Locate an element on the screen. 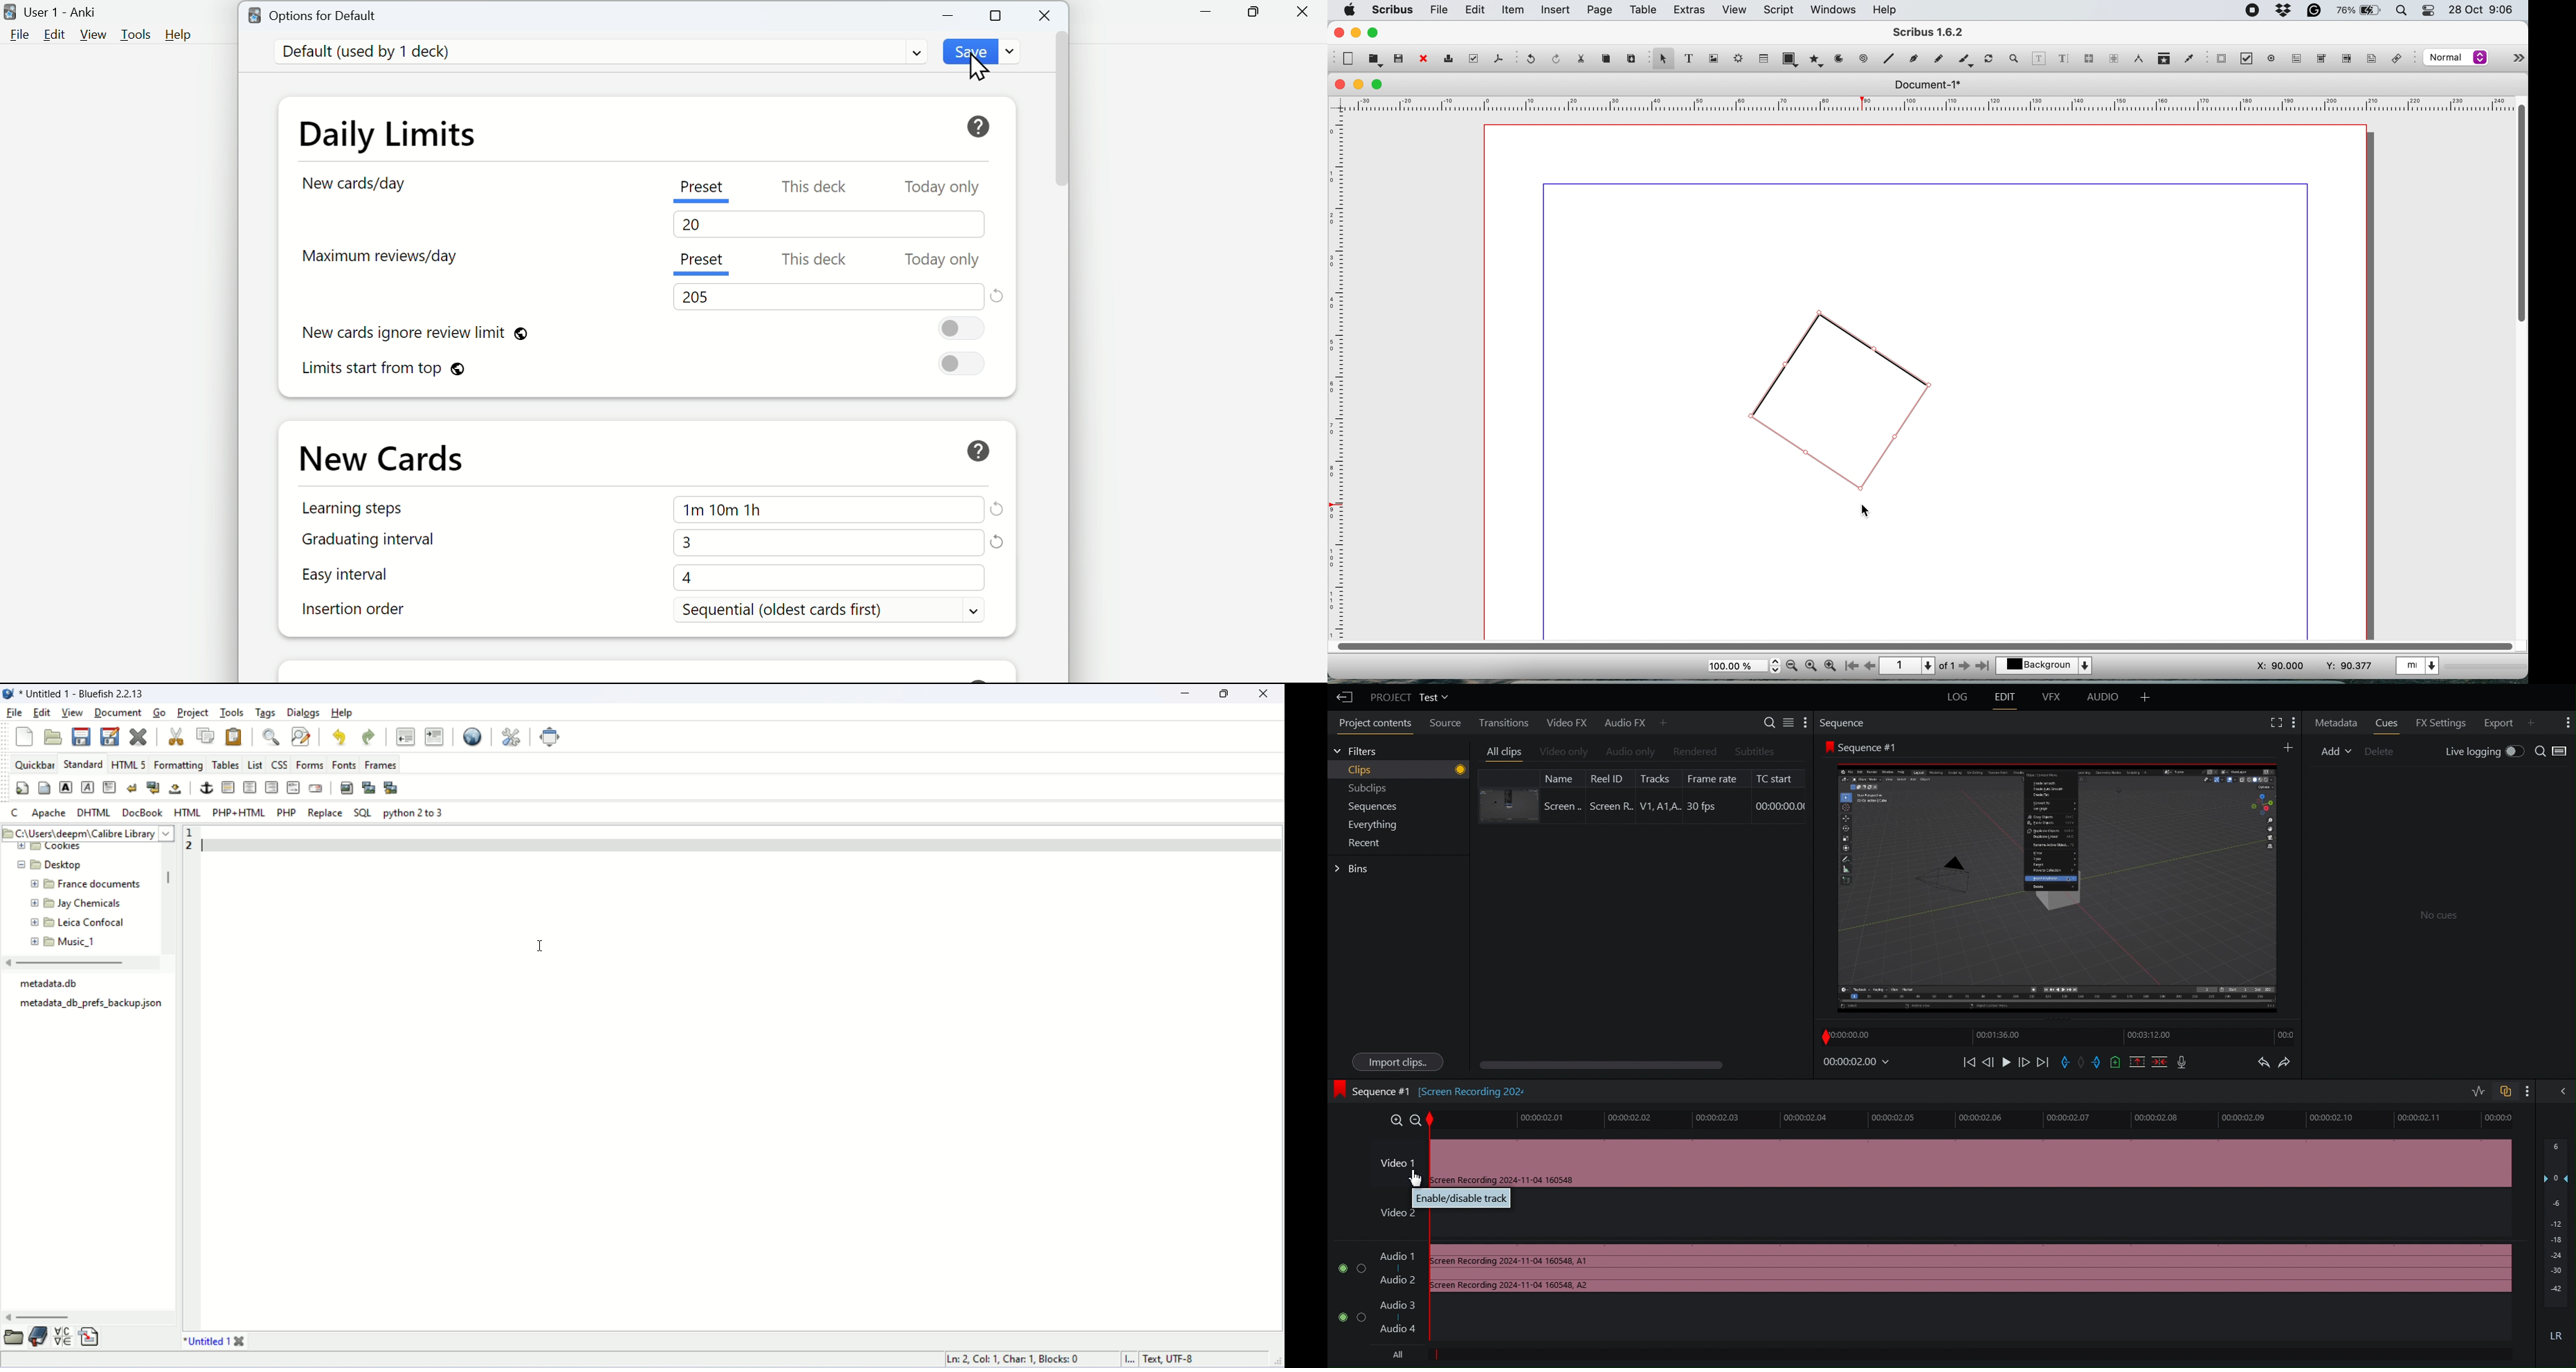 Image resolution: width=2576 pixels, height=1372 pixels. more options is located at coordinates (2515, 56).